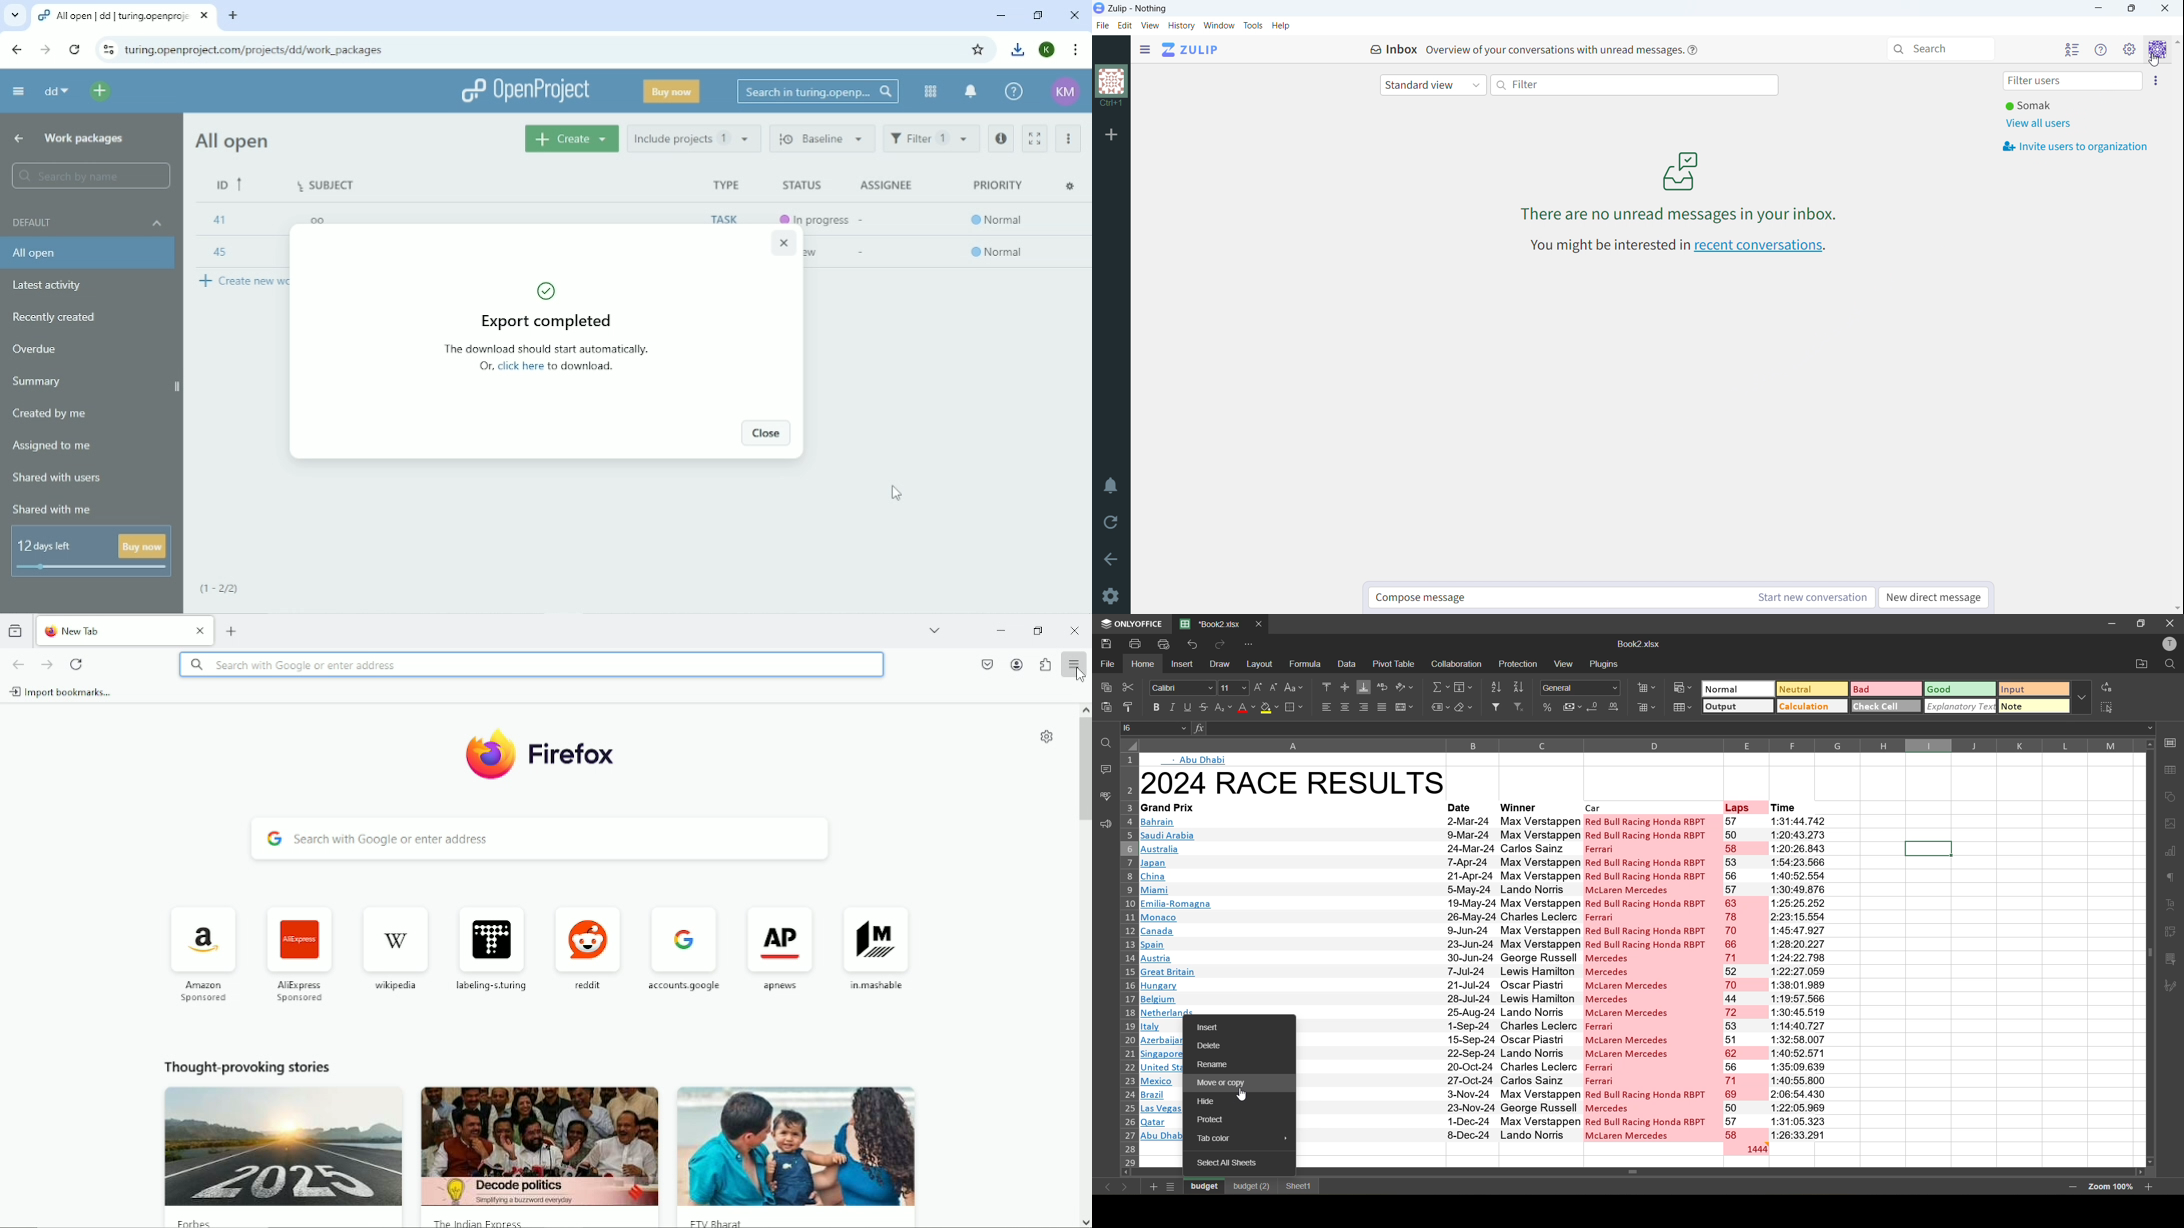 The width and height of the screenshot is (2184, 1232). Describe the element at coordinates (1154, 706) in the screenshot. I see `bold` at that location.